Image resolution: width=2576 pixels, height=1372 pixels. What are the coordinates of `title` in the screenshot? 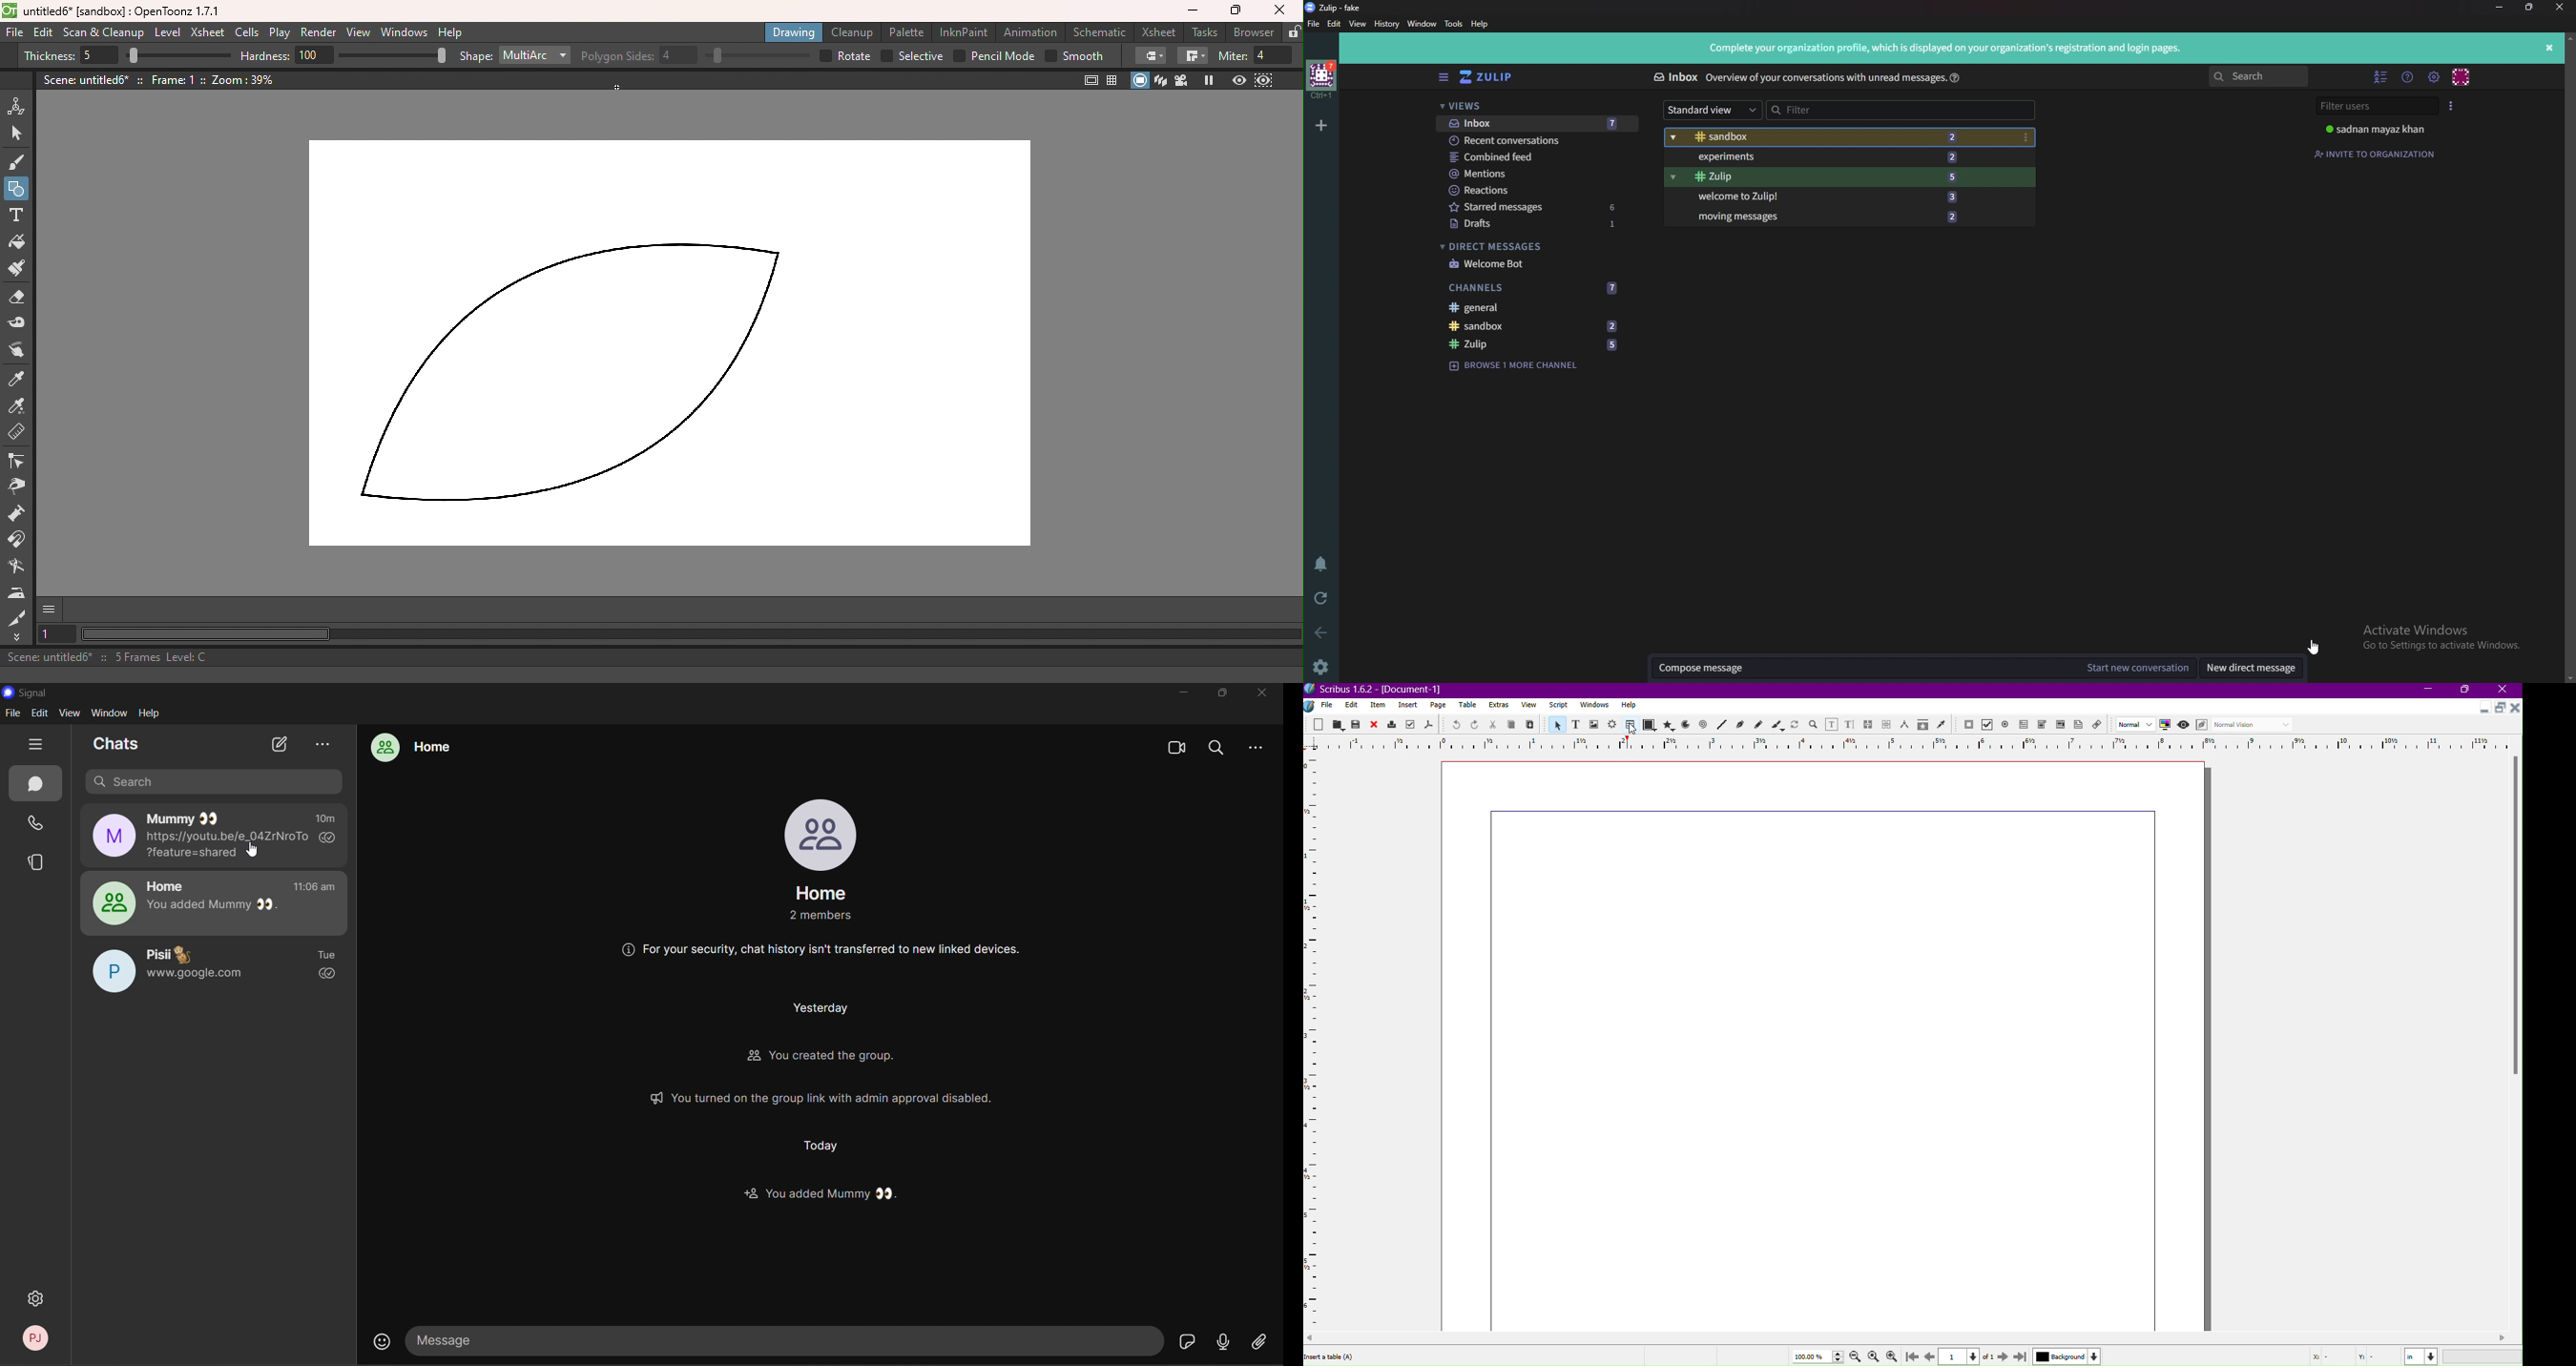 It's located at (33, 694).